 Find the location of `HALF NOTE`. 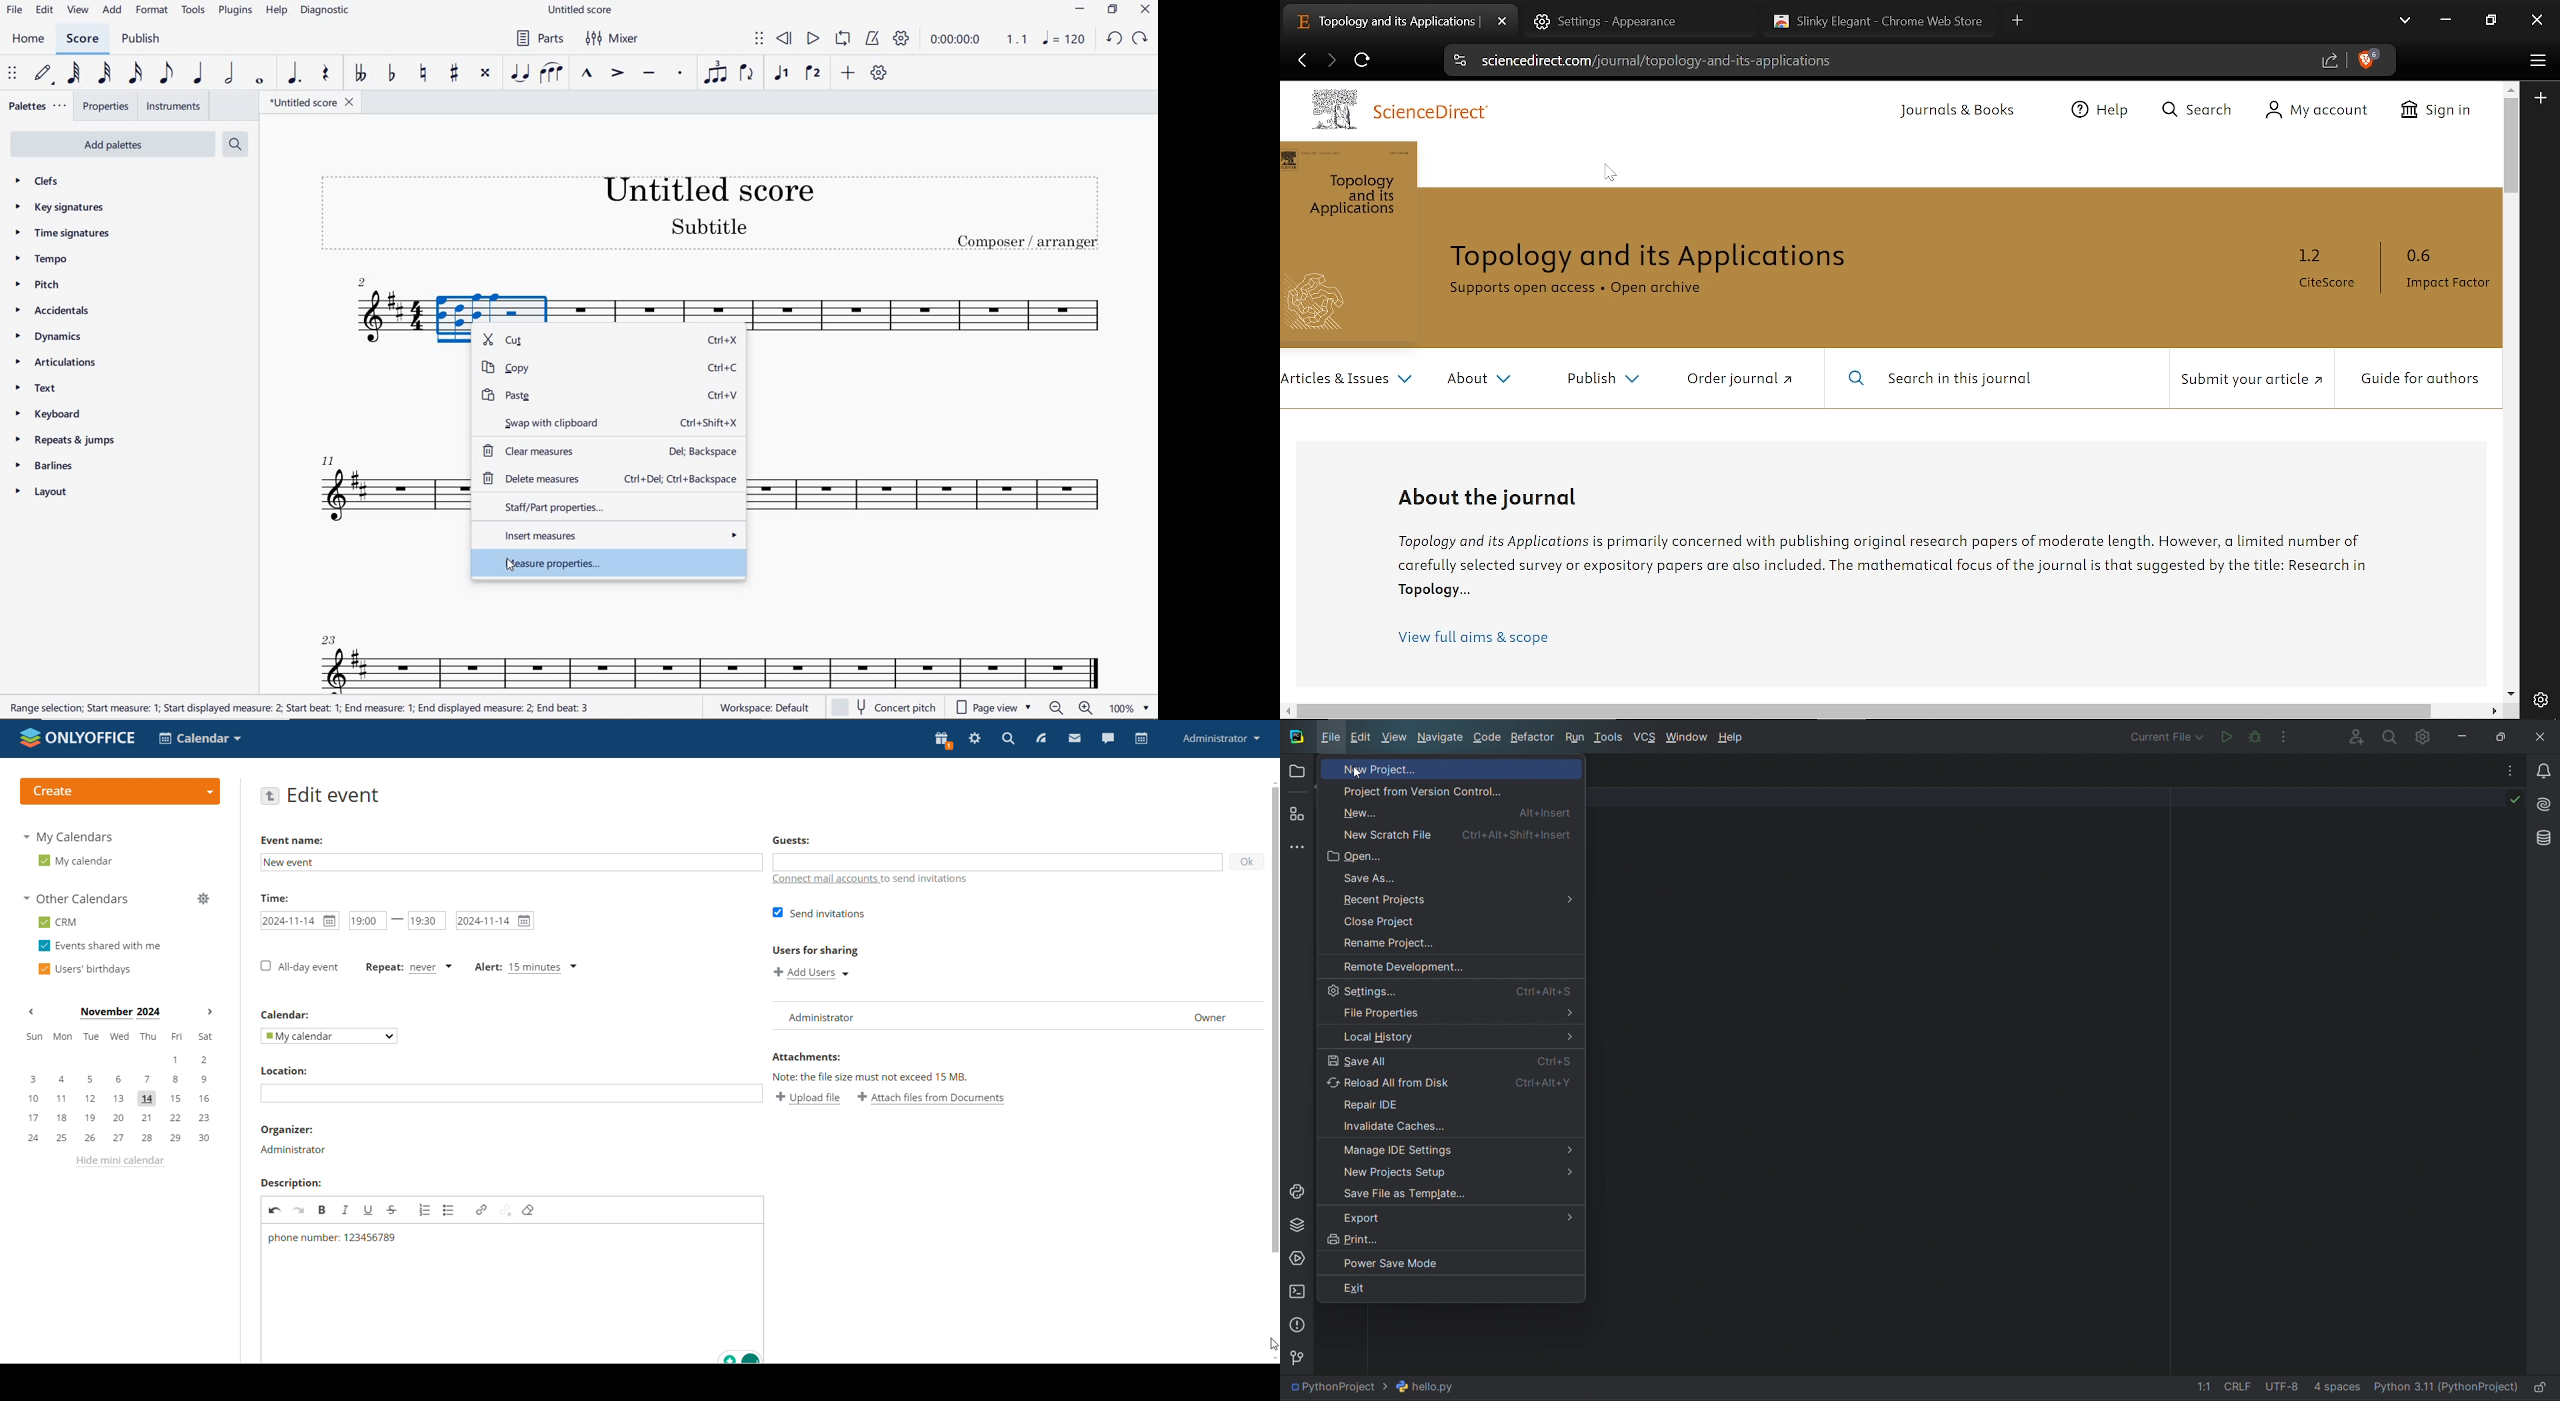

HALF NOTE is located at coordinates (230, 74).